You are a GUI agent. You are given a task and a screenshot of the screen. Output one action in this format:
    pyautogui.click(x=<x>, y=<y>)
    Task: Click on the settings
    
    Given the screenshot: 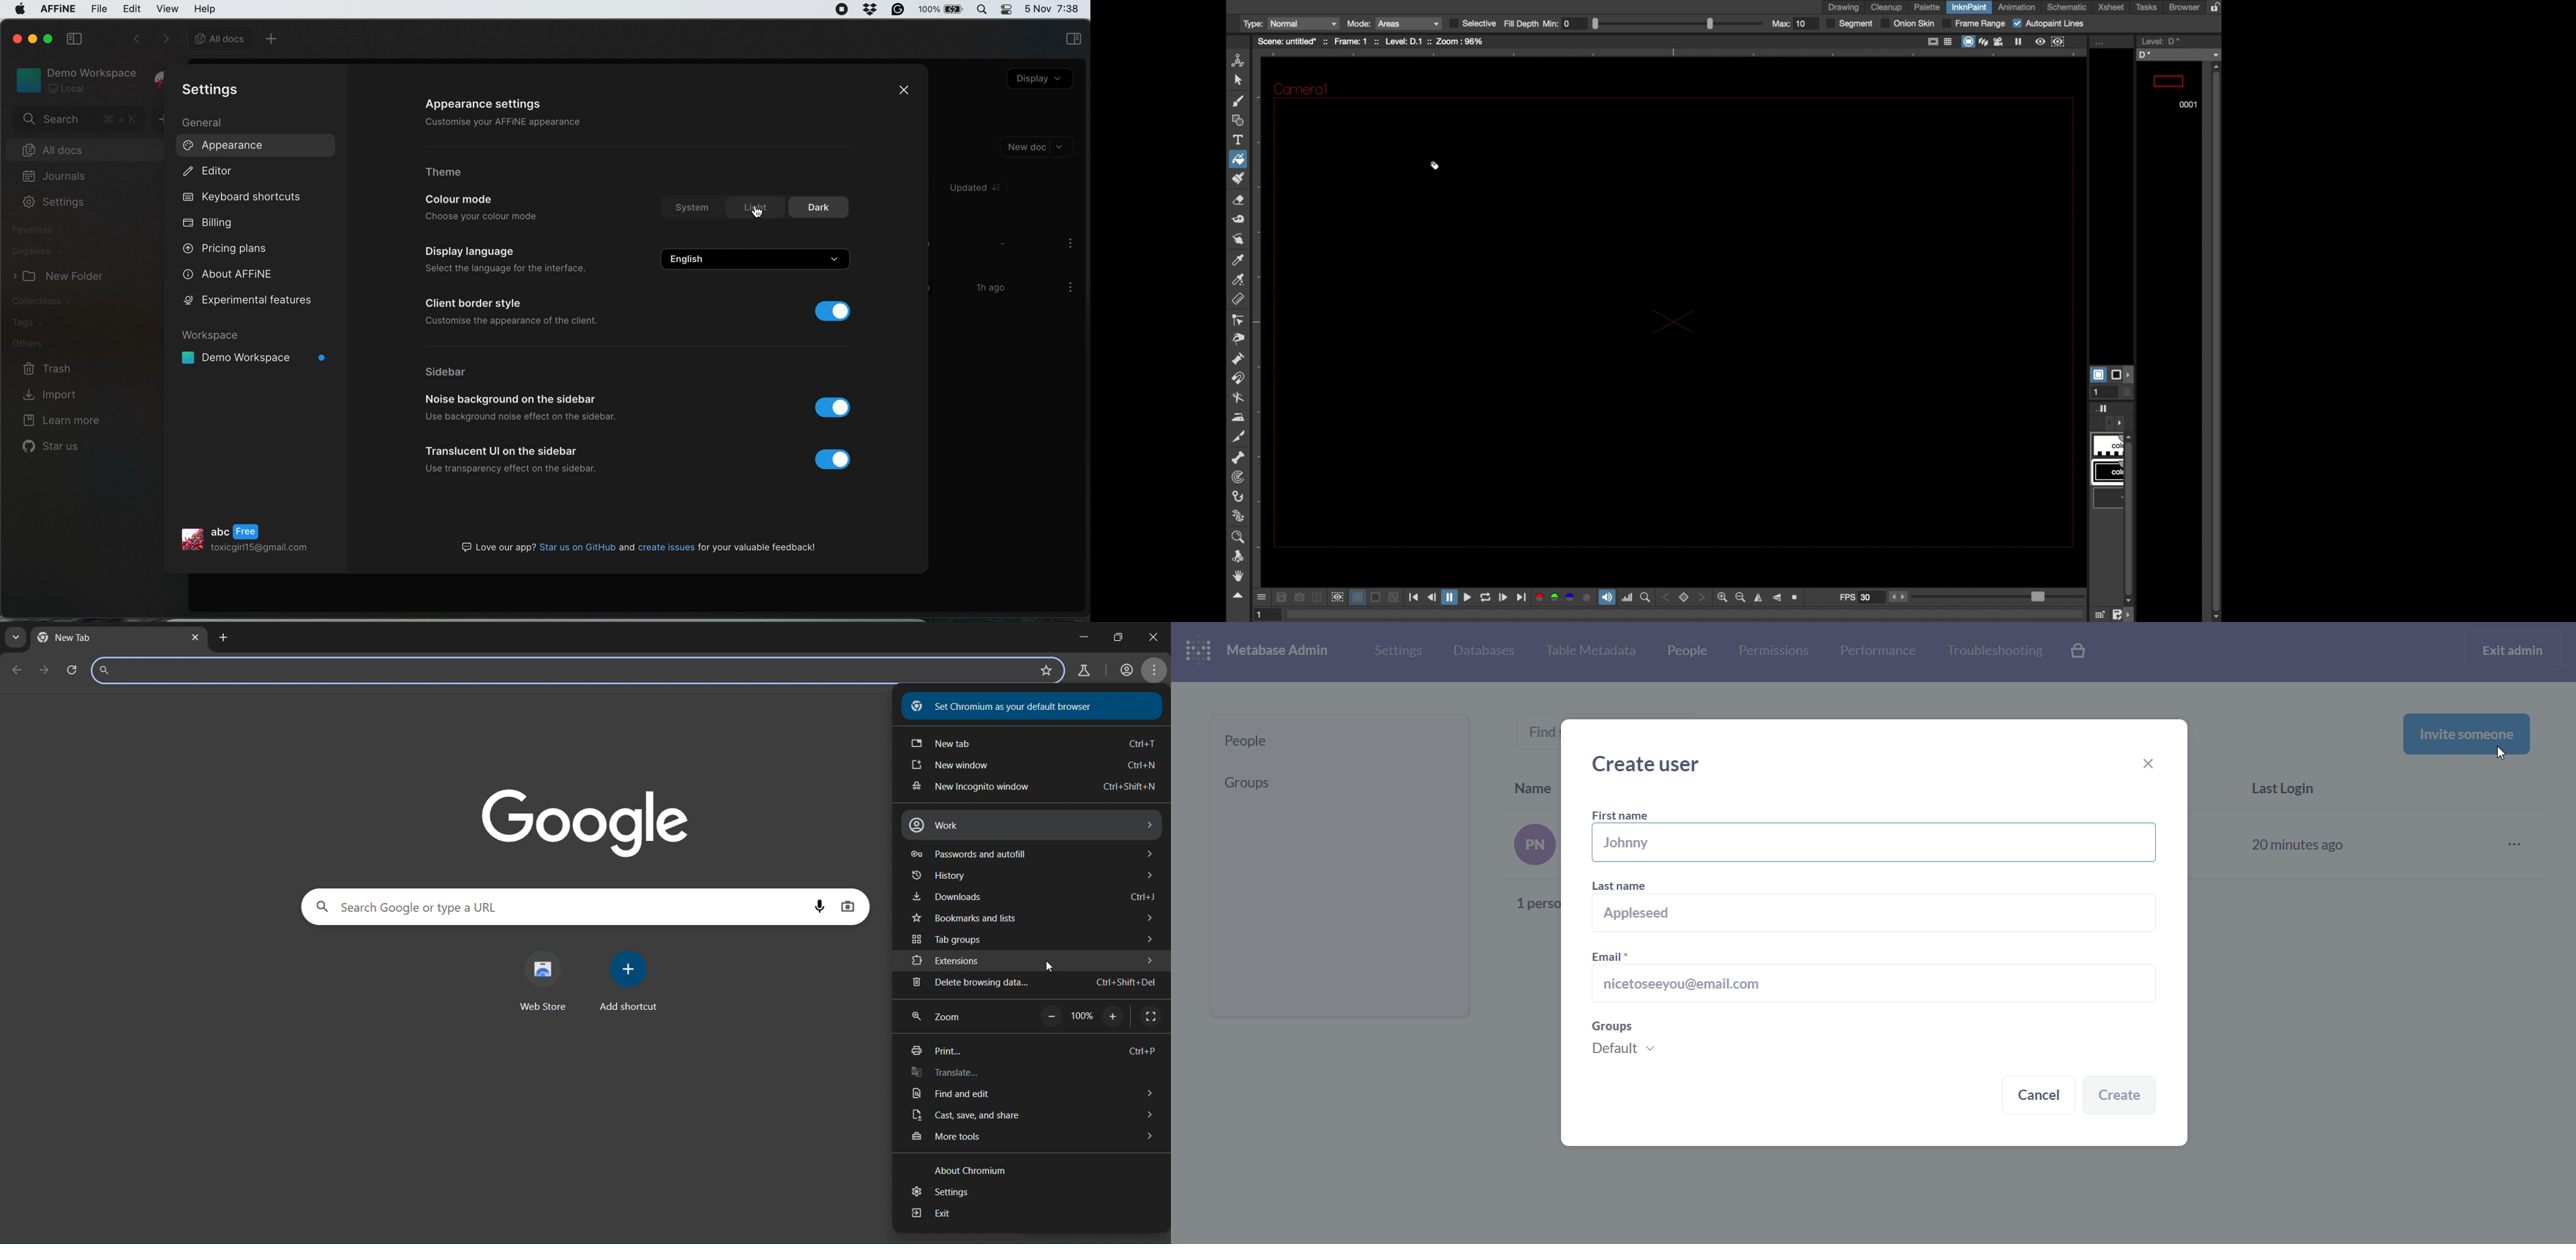 What is the action you would take?
    pyautogui.click(x=216, y=91)
    